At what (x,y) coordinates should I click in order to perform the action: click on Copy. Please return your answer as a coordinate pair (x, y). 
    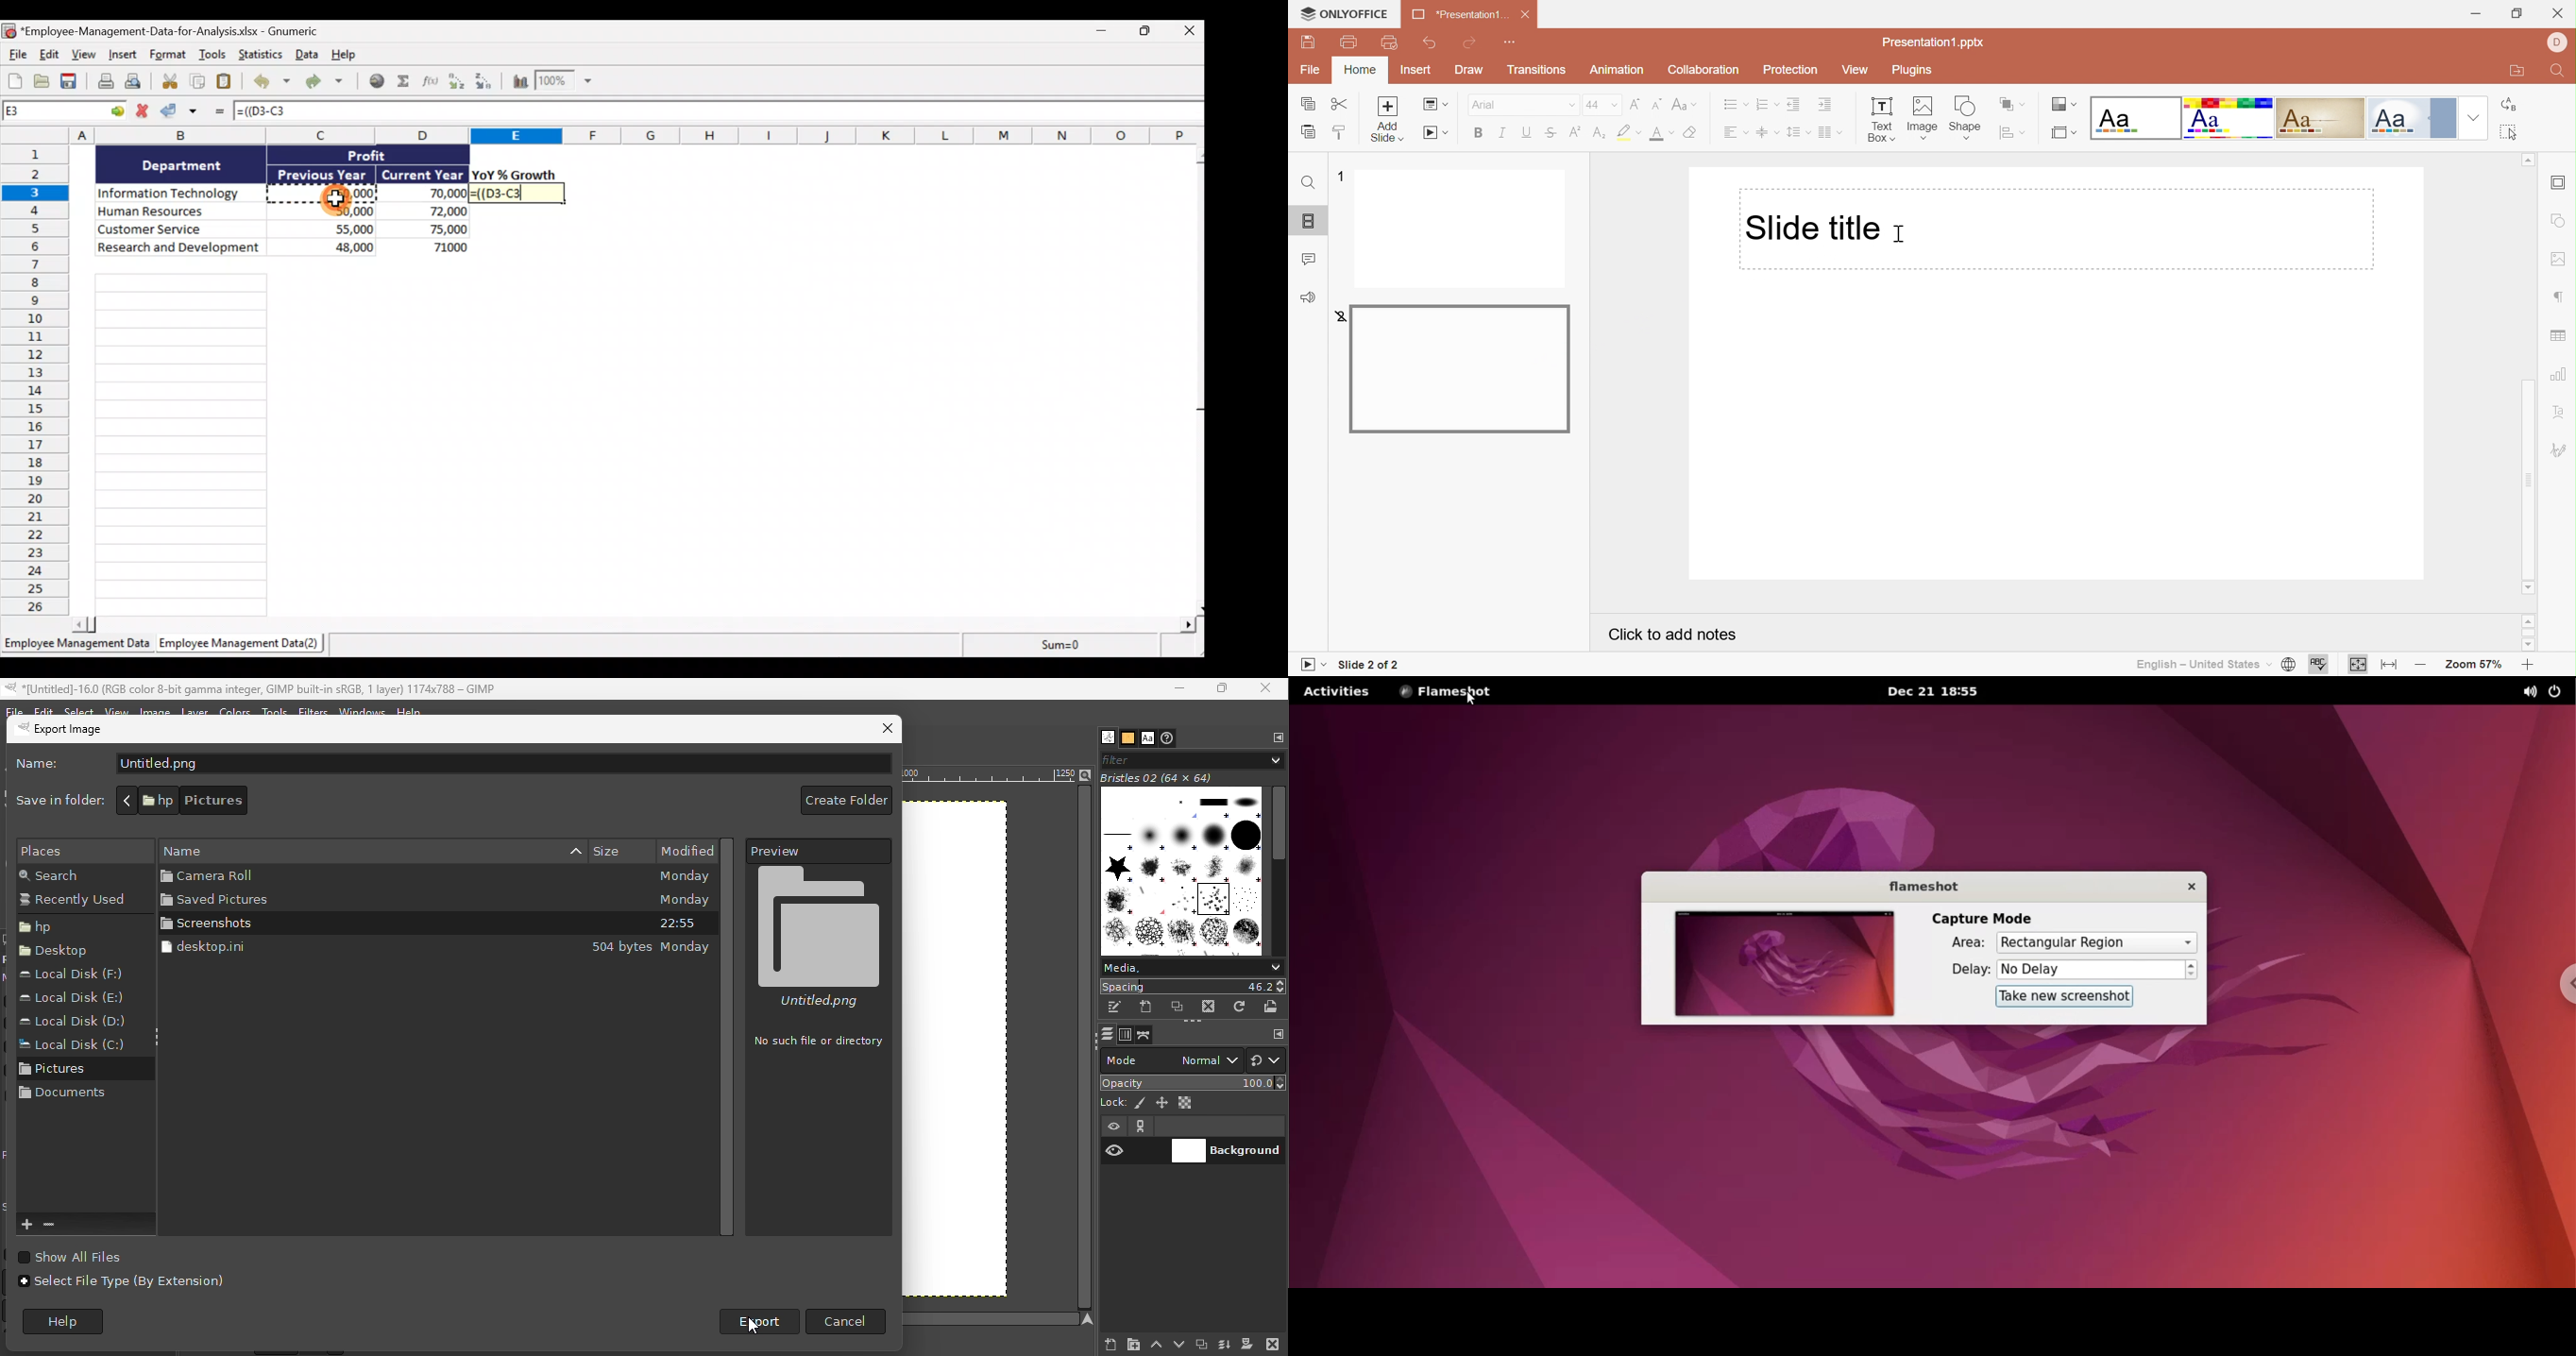
    Looking at the image, I should click on (1307, 103).